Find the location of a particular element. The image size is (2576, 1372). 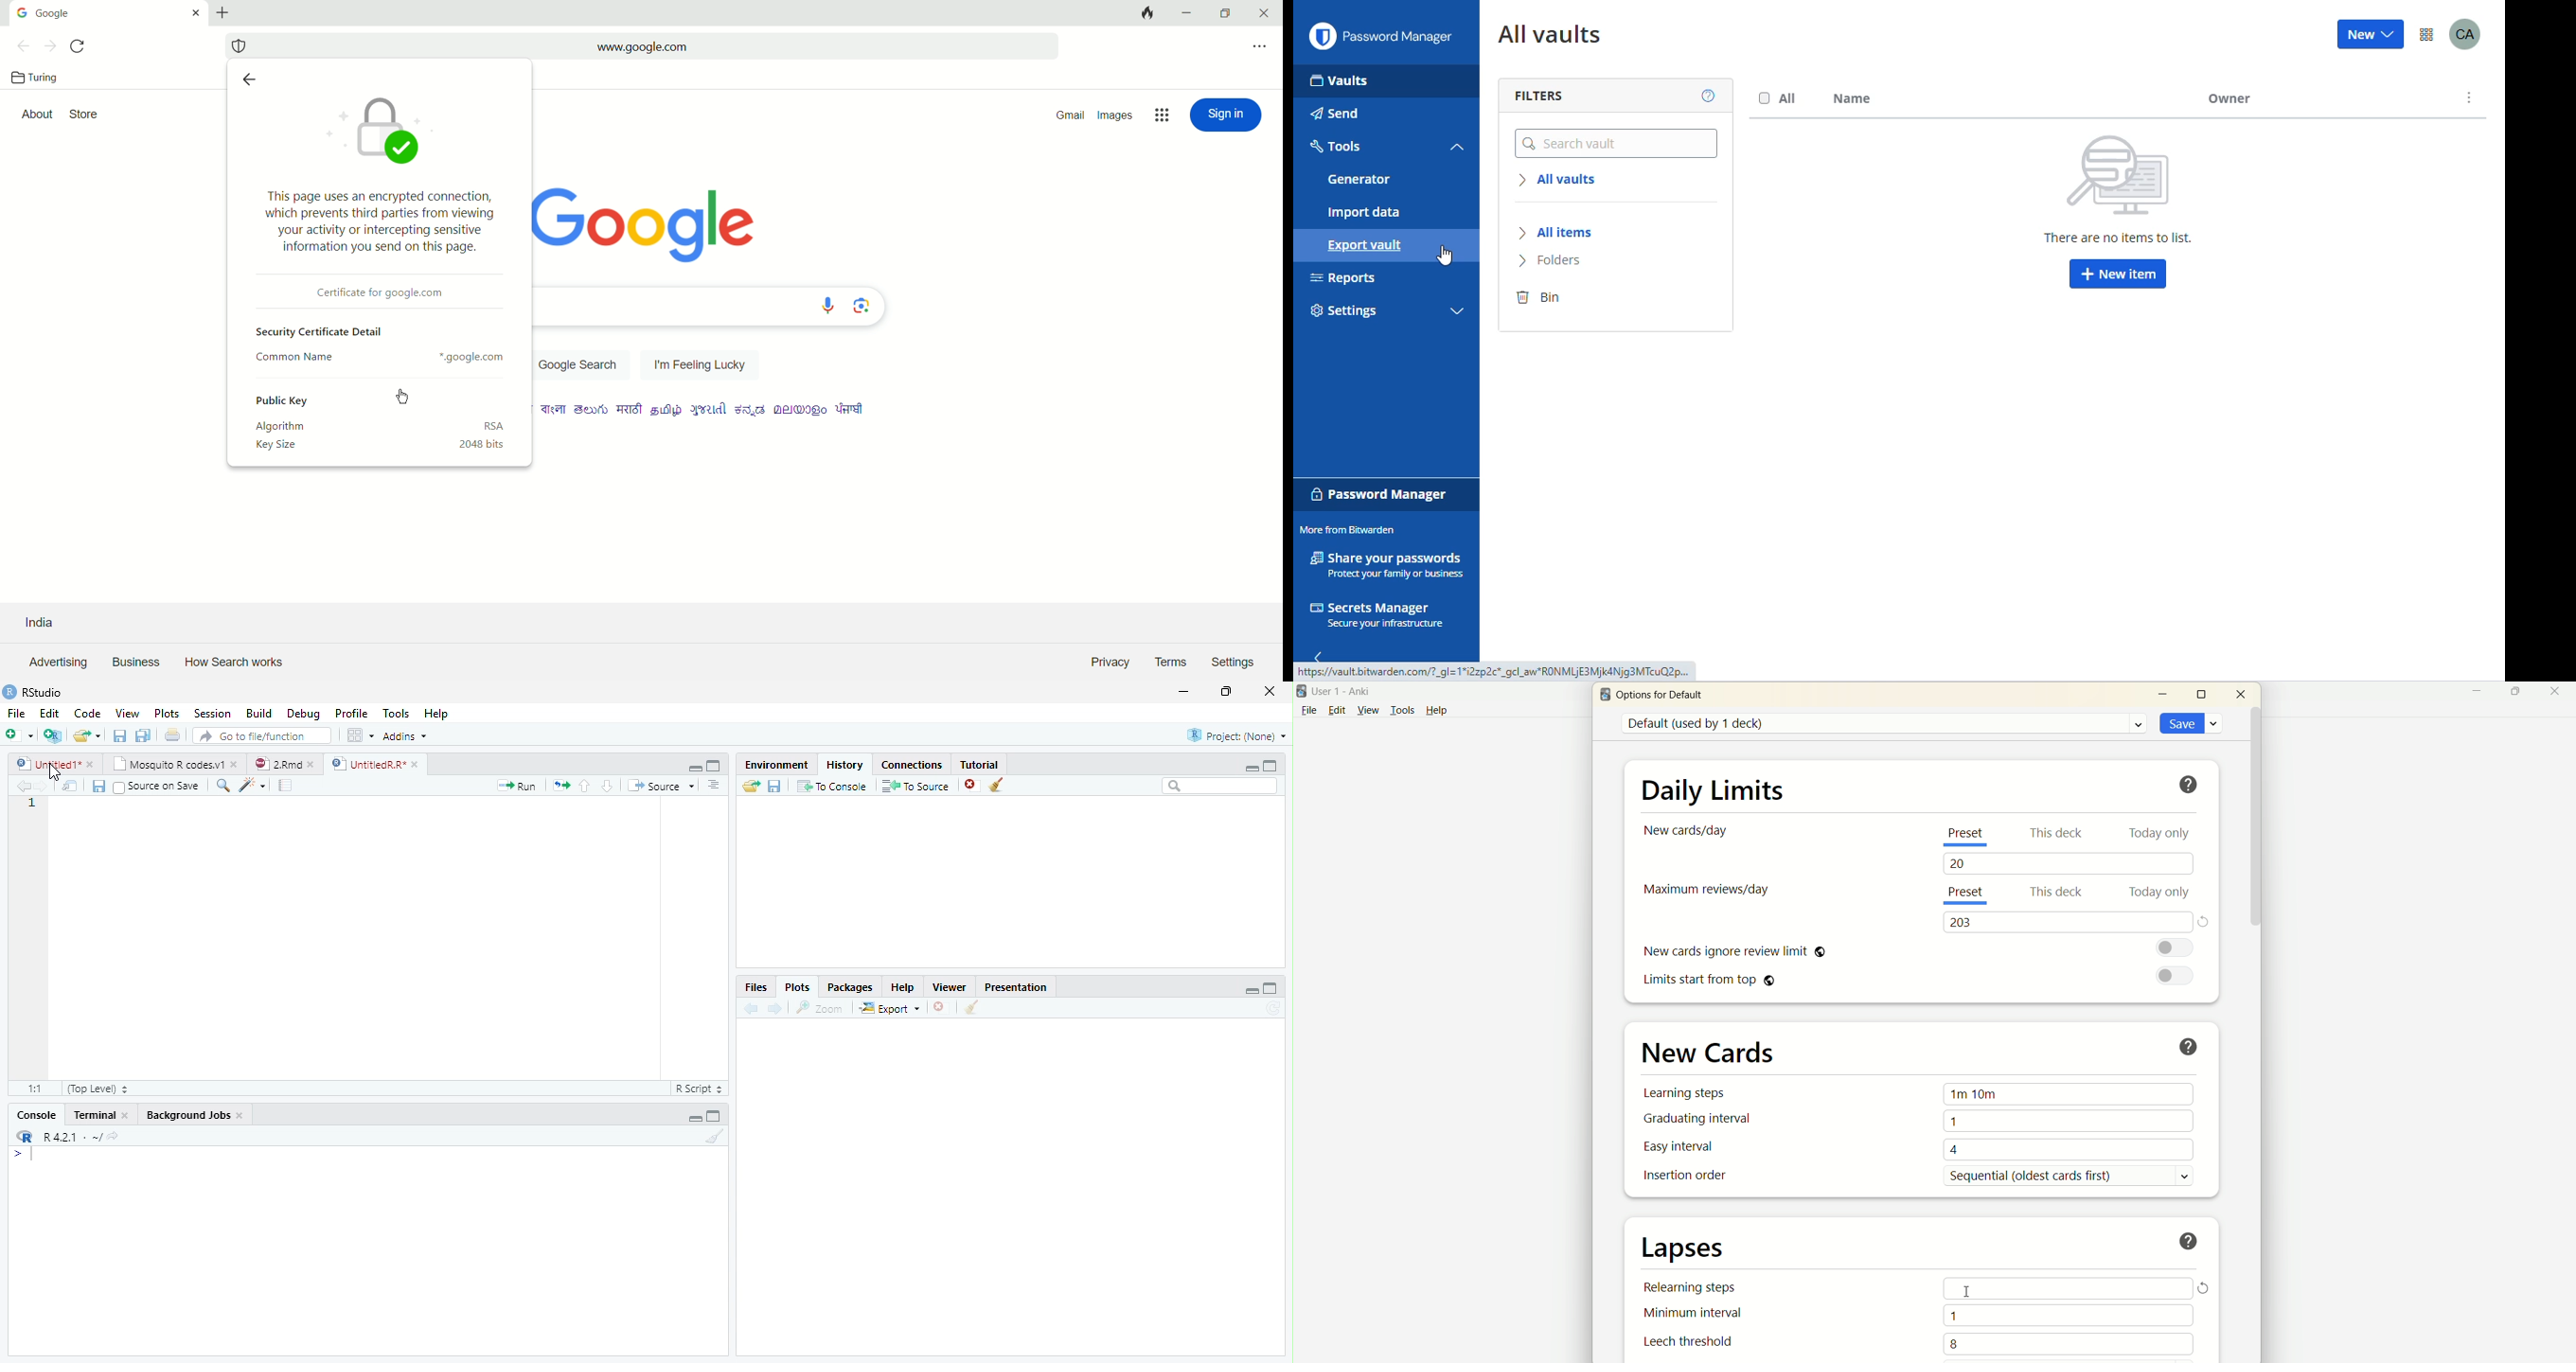

Close is located at coordinates (240, 1115).